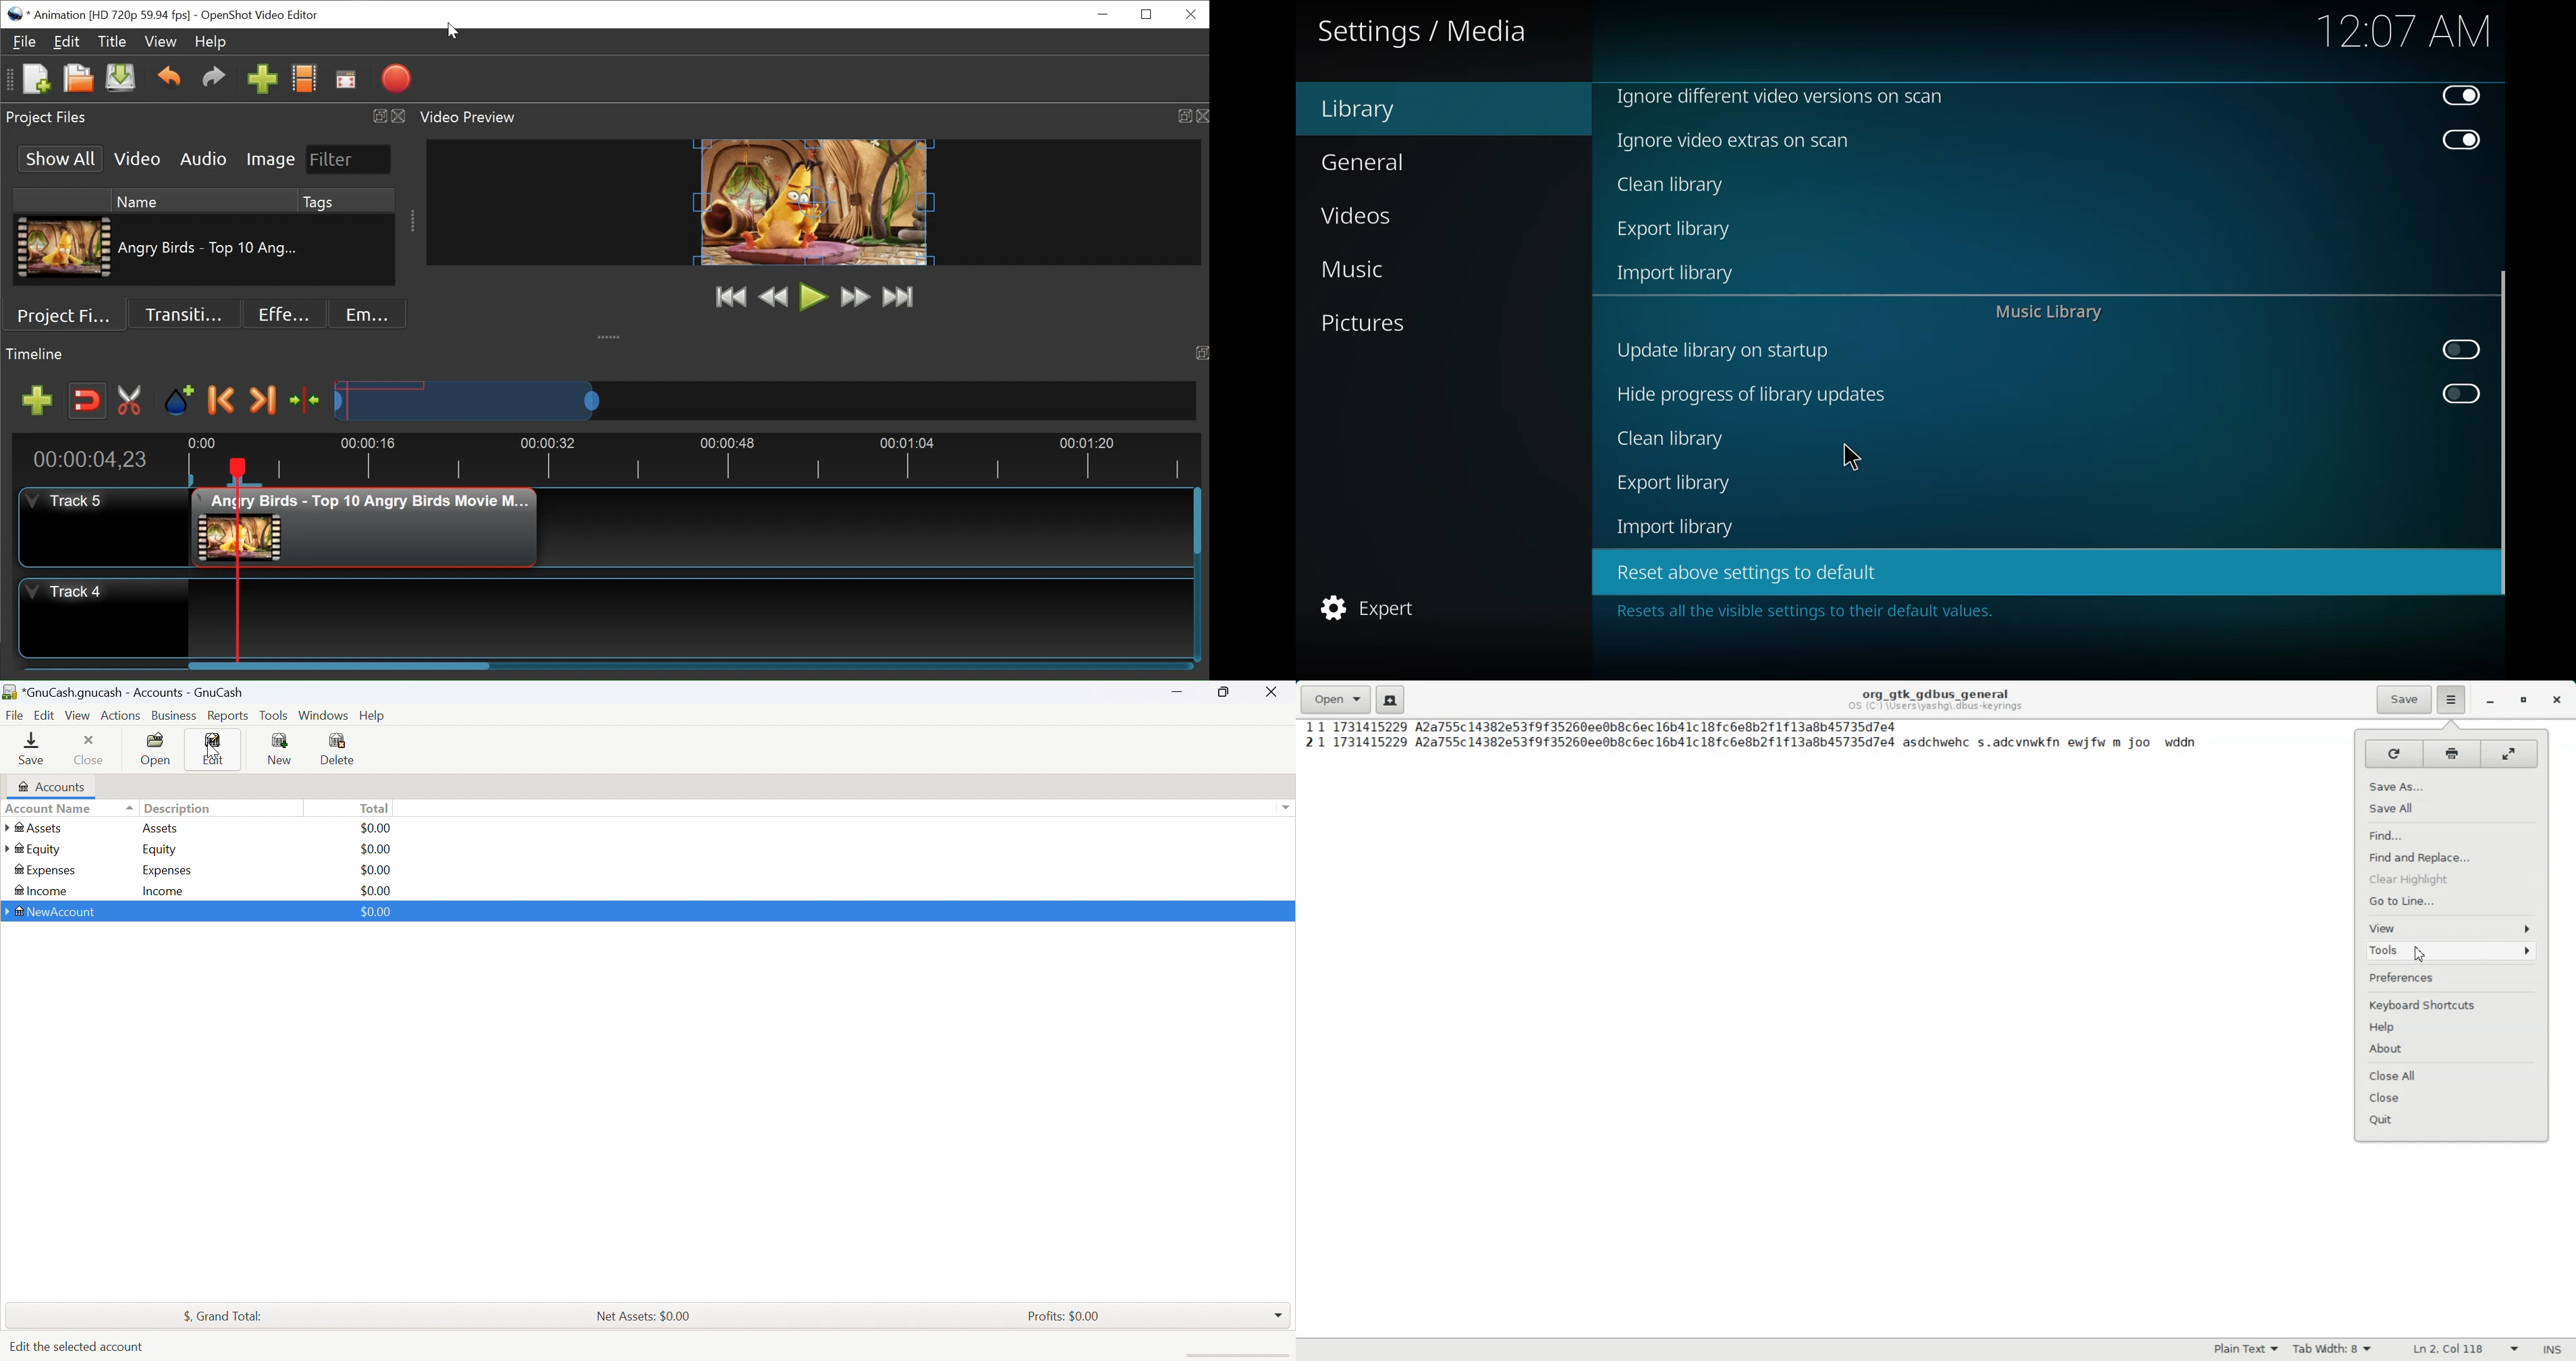 Image resolution: width=2576 pixels, height=1372 pixels. I want to click on Edit the selected account, so click(78, 1345).